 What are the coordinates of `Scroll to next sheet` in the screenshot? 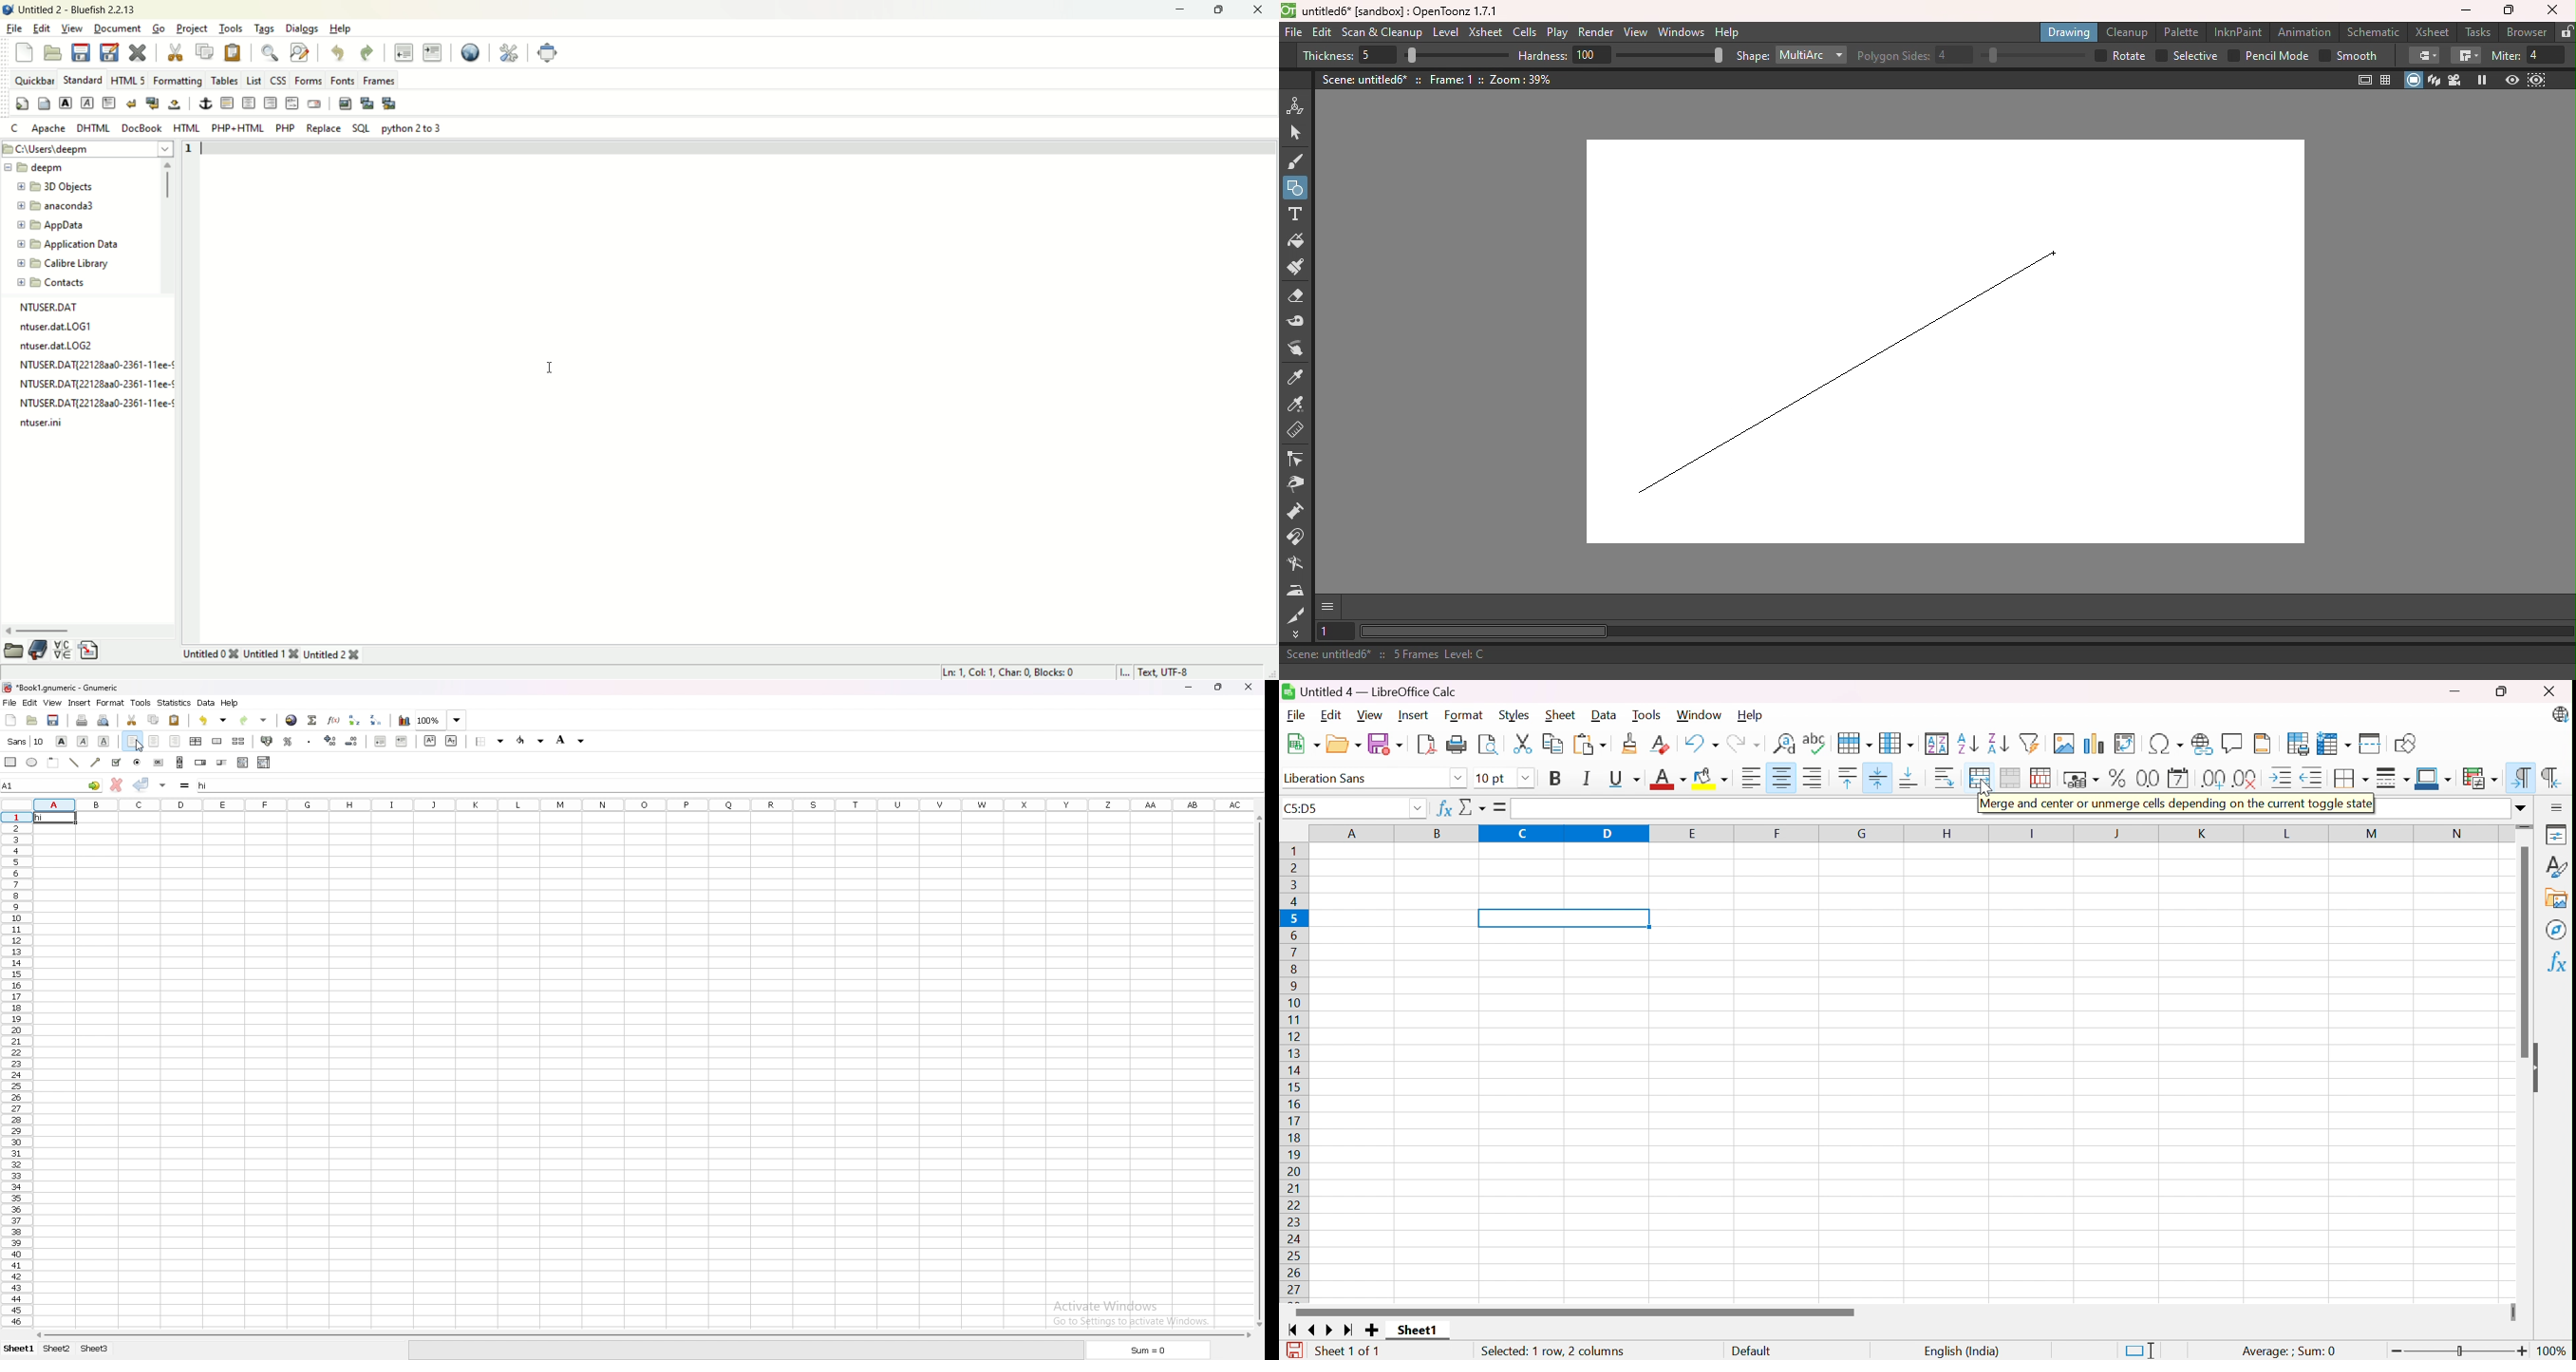 It's located at (1333, 1332).